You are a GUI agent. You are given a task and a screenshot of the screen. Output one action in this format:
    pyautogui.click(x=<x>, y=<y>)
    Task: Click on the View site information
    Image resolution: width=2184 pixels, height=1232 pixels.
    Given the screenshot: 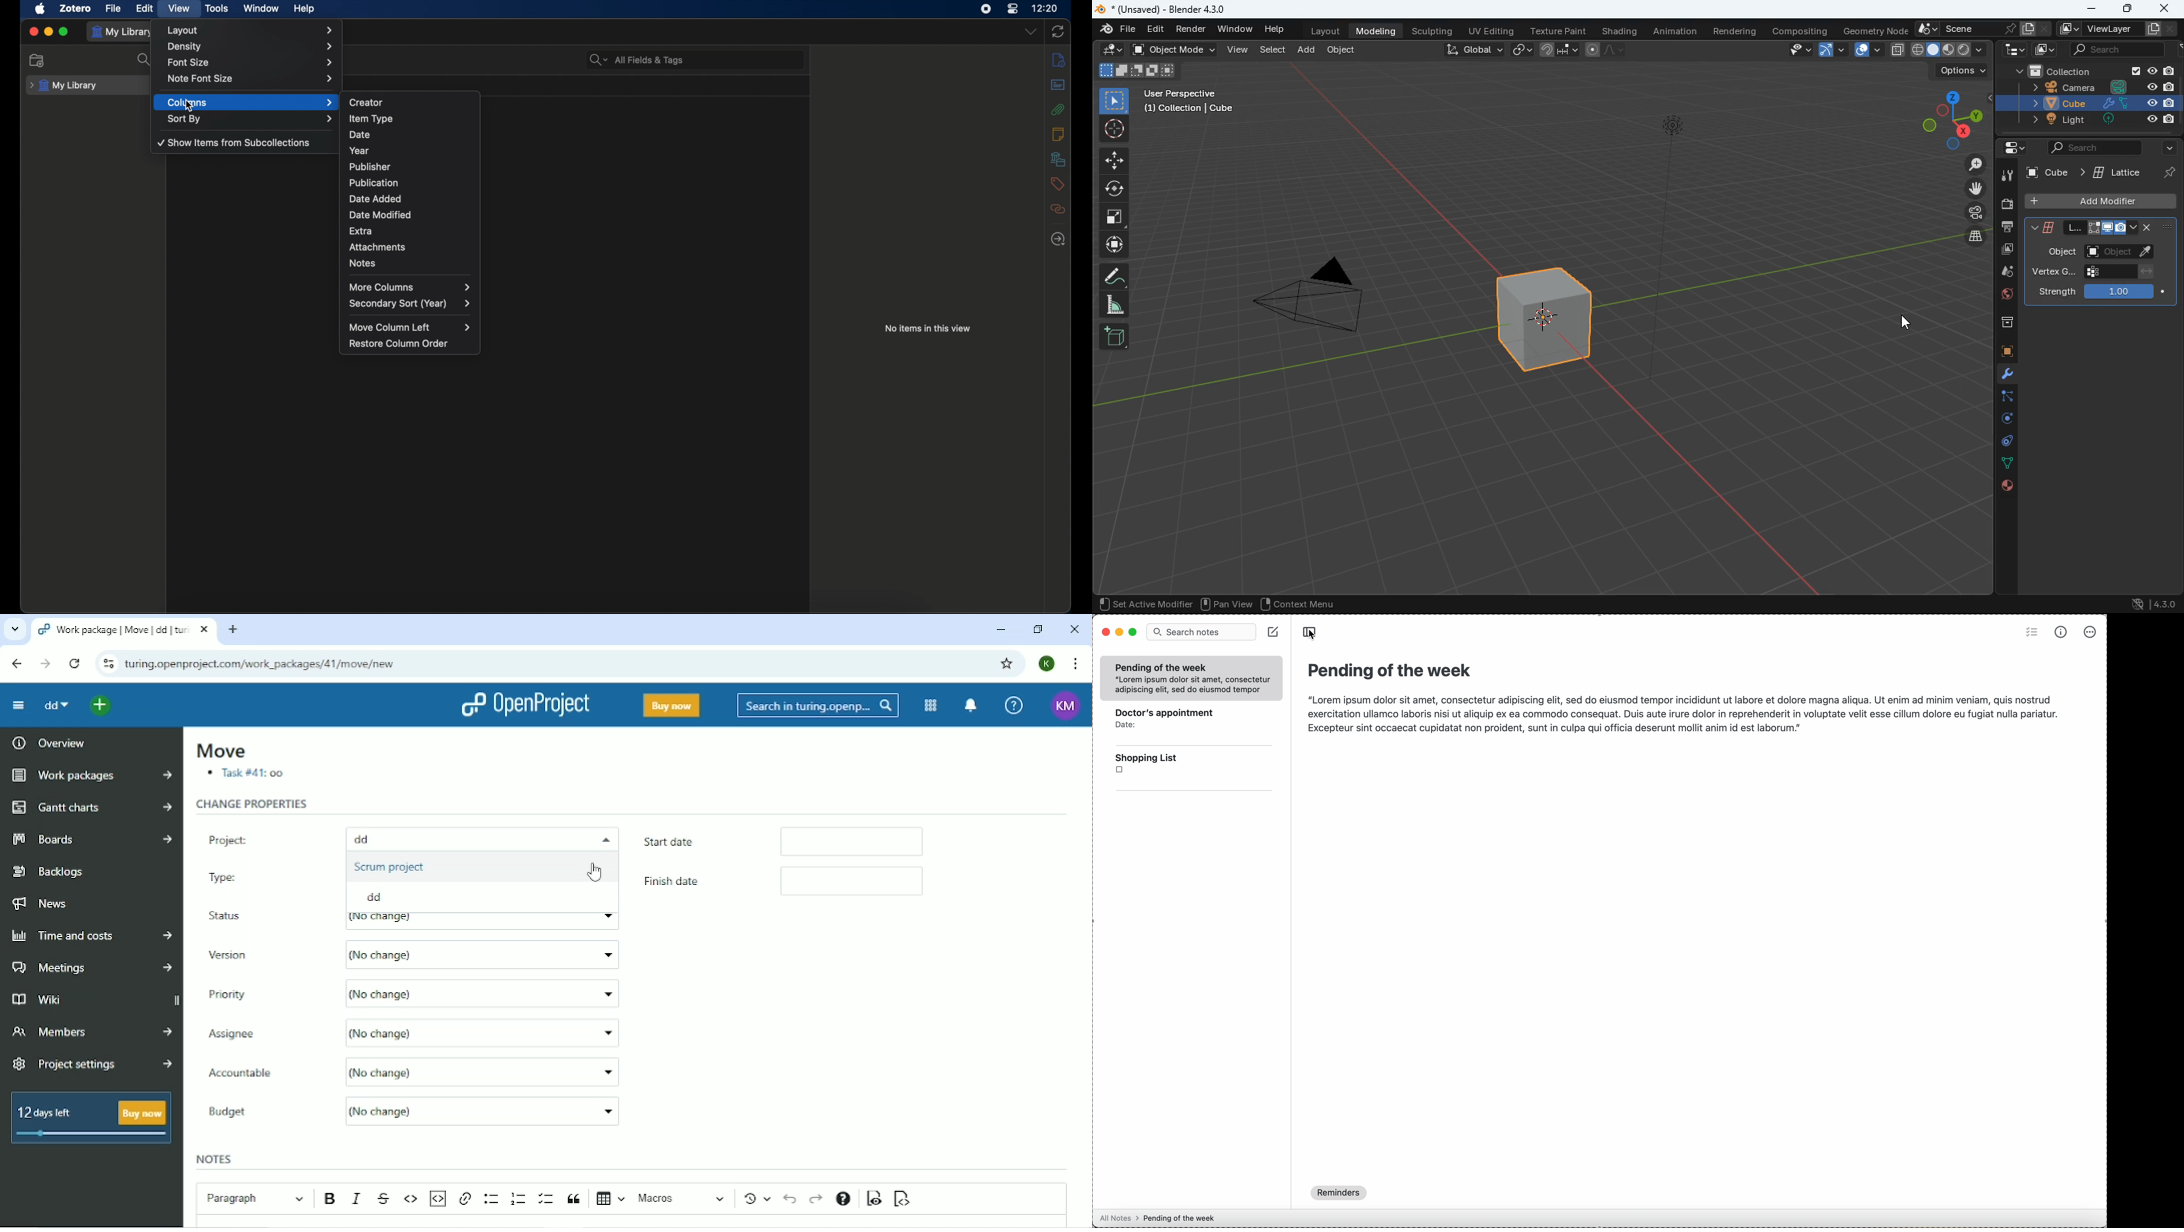 What is the action you would take?
    pyautogui.click(x=107, y=664)
    